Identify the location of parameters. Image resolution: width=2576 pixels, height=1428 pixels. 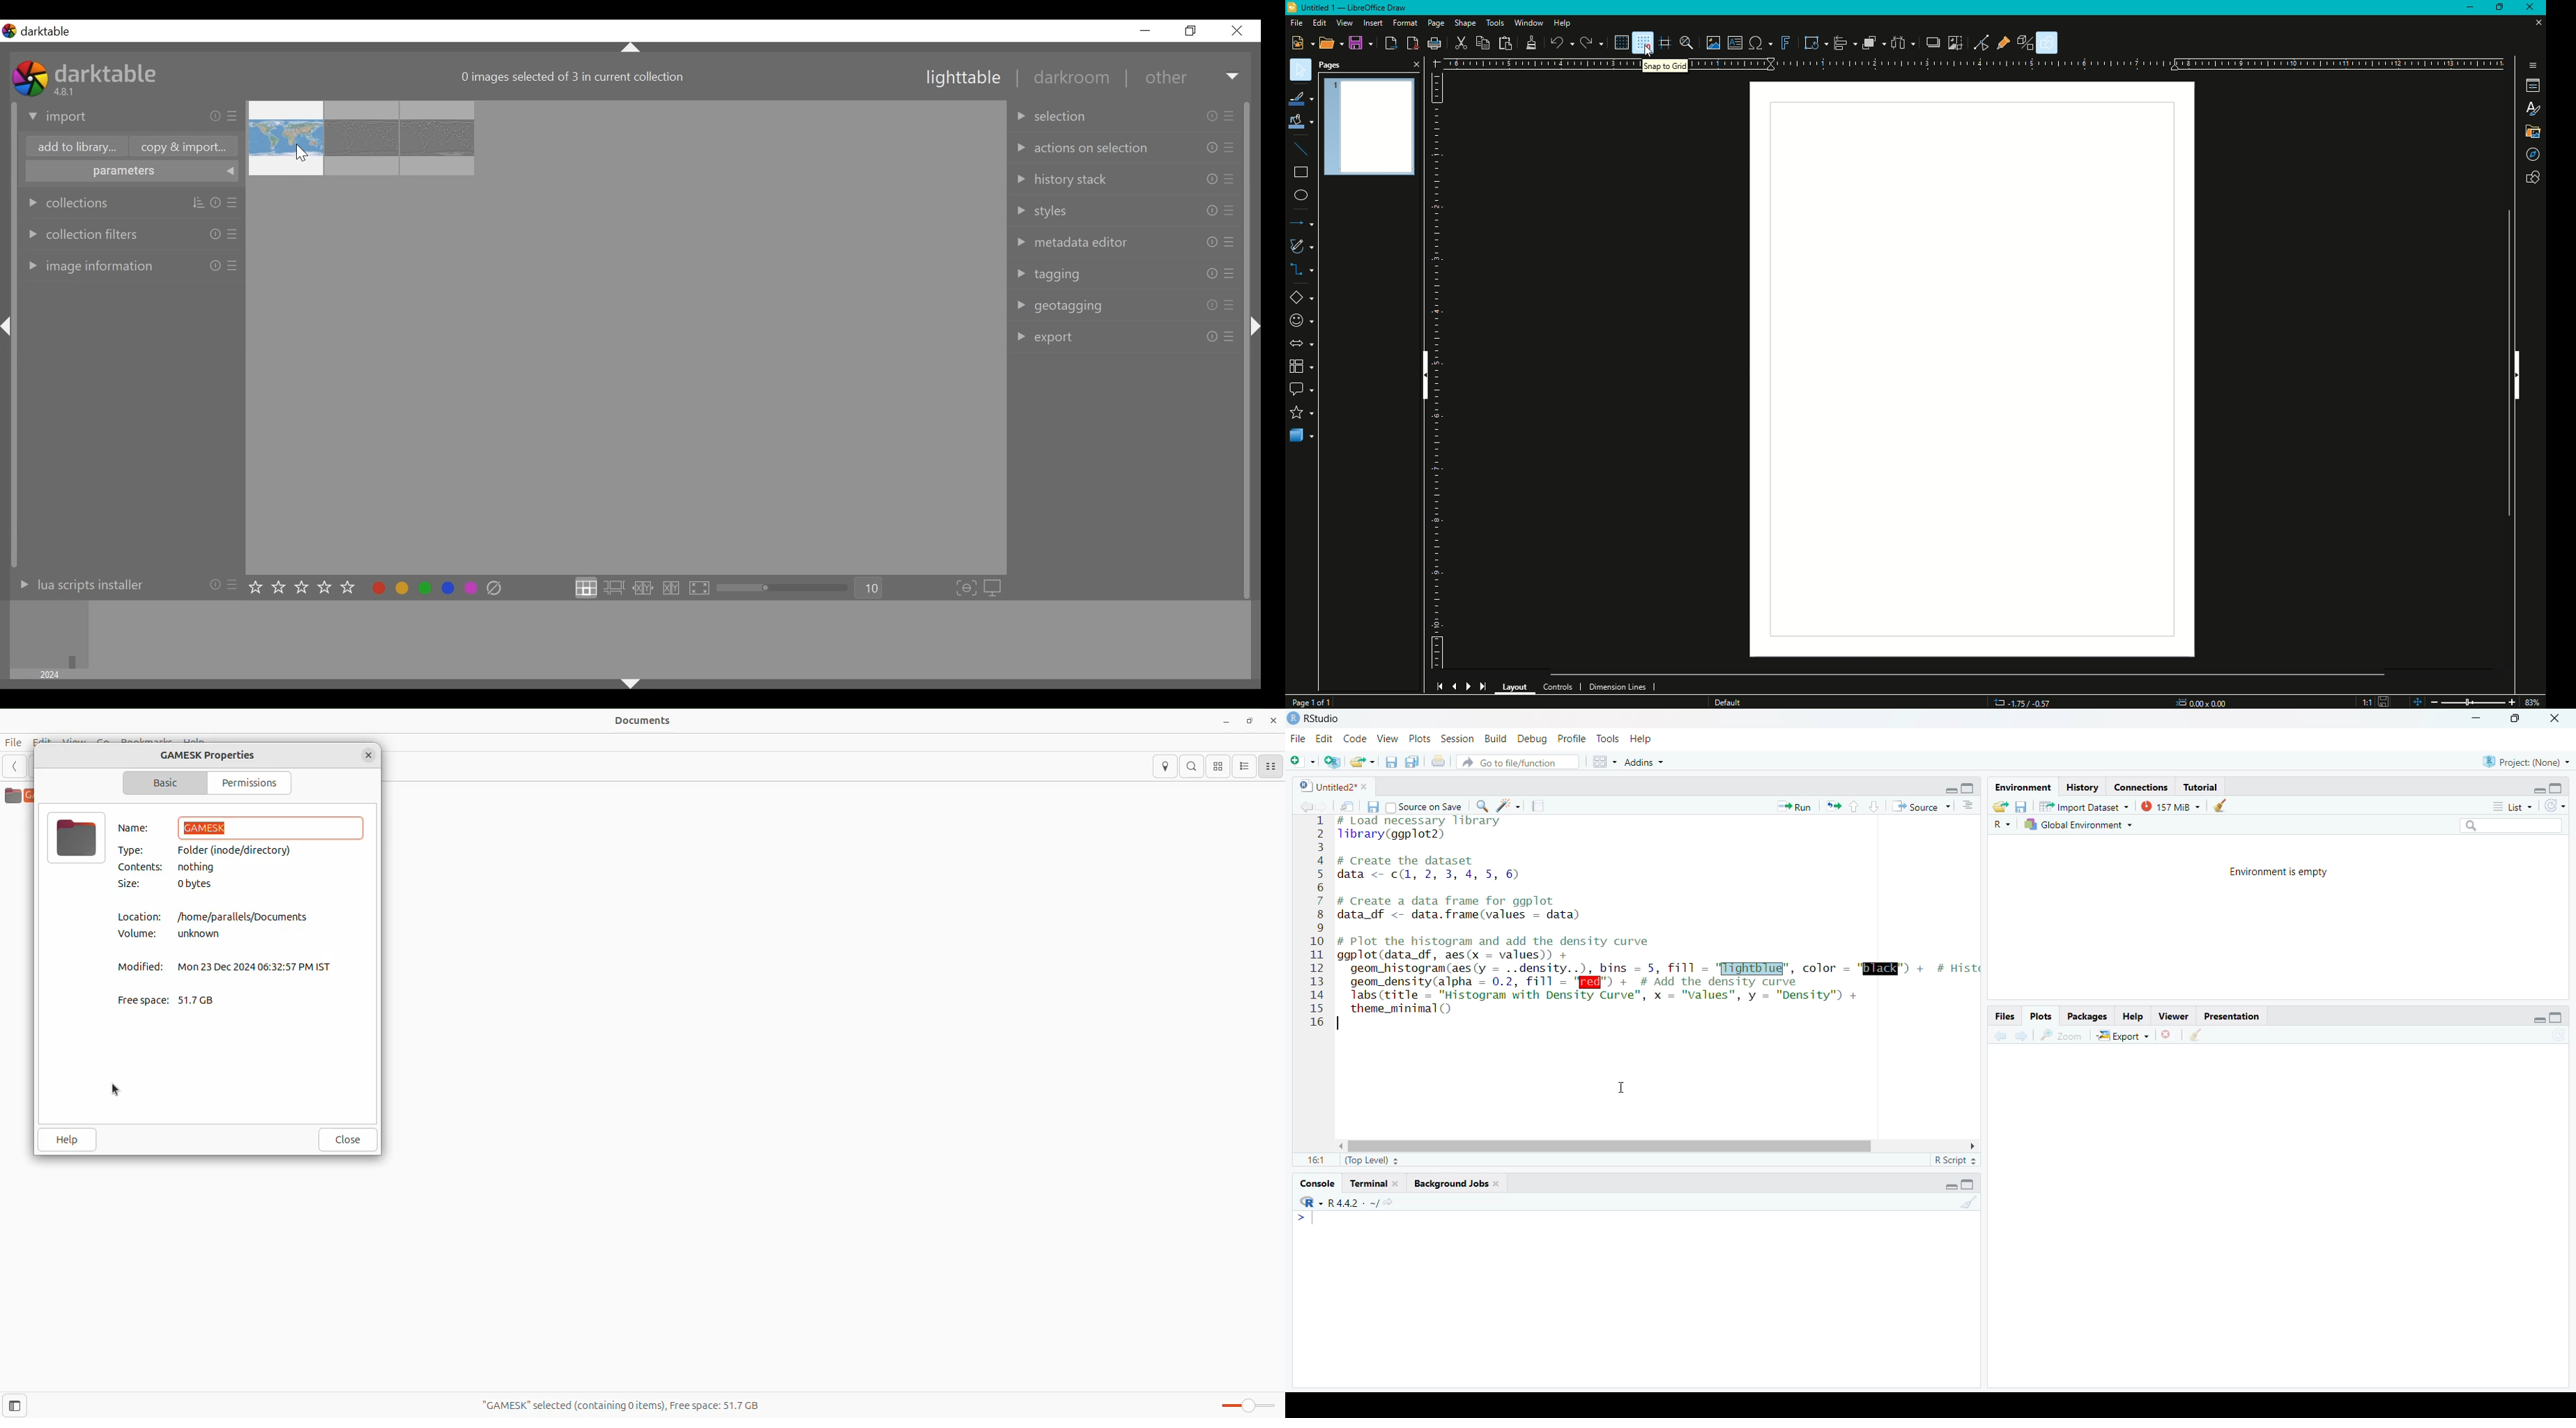
(129, 171).